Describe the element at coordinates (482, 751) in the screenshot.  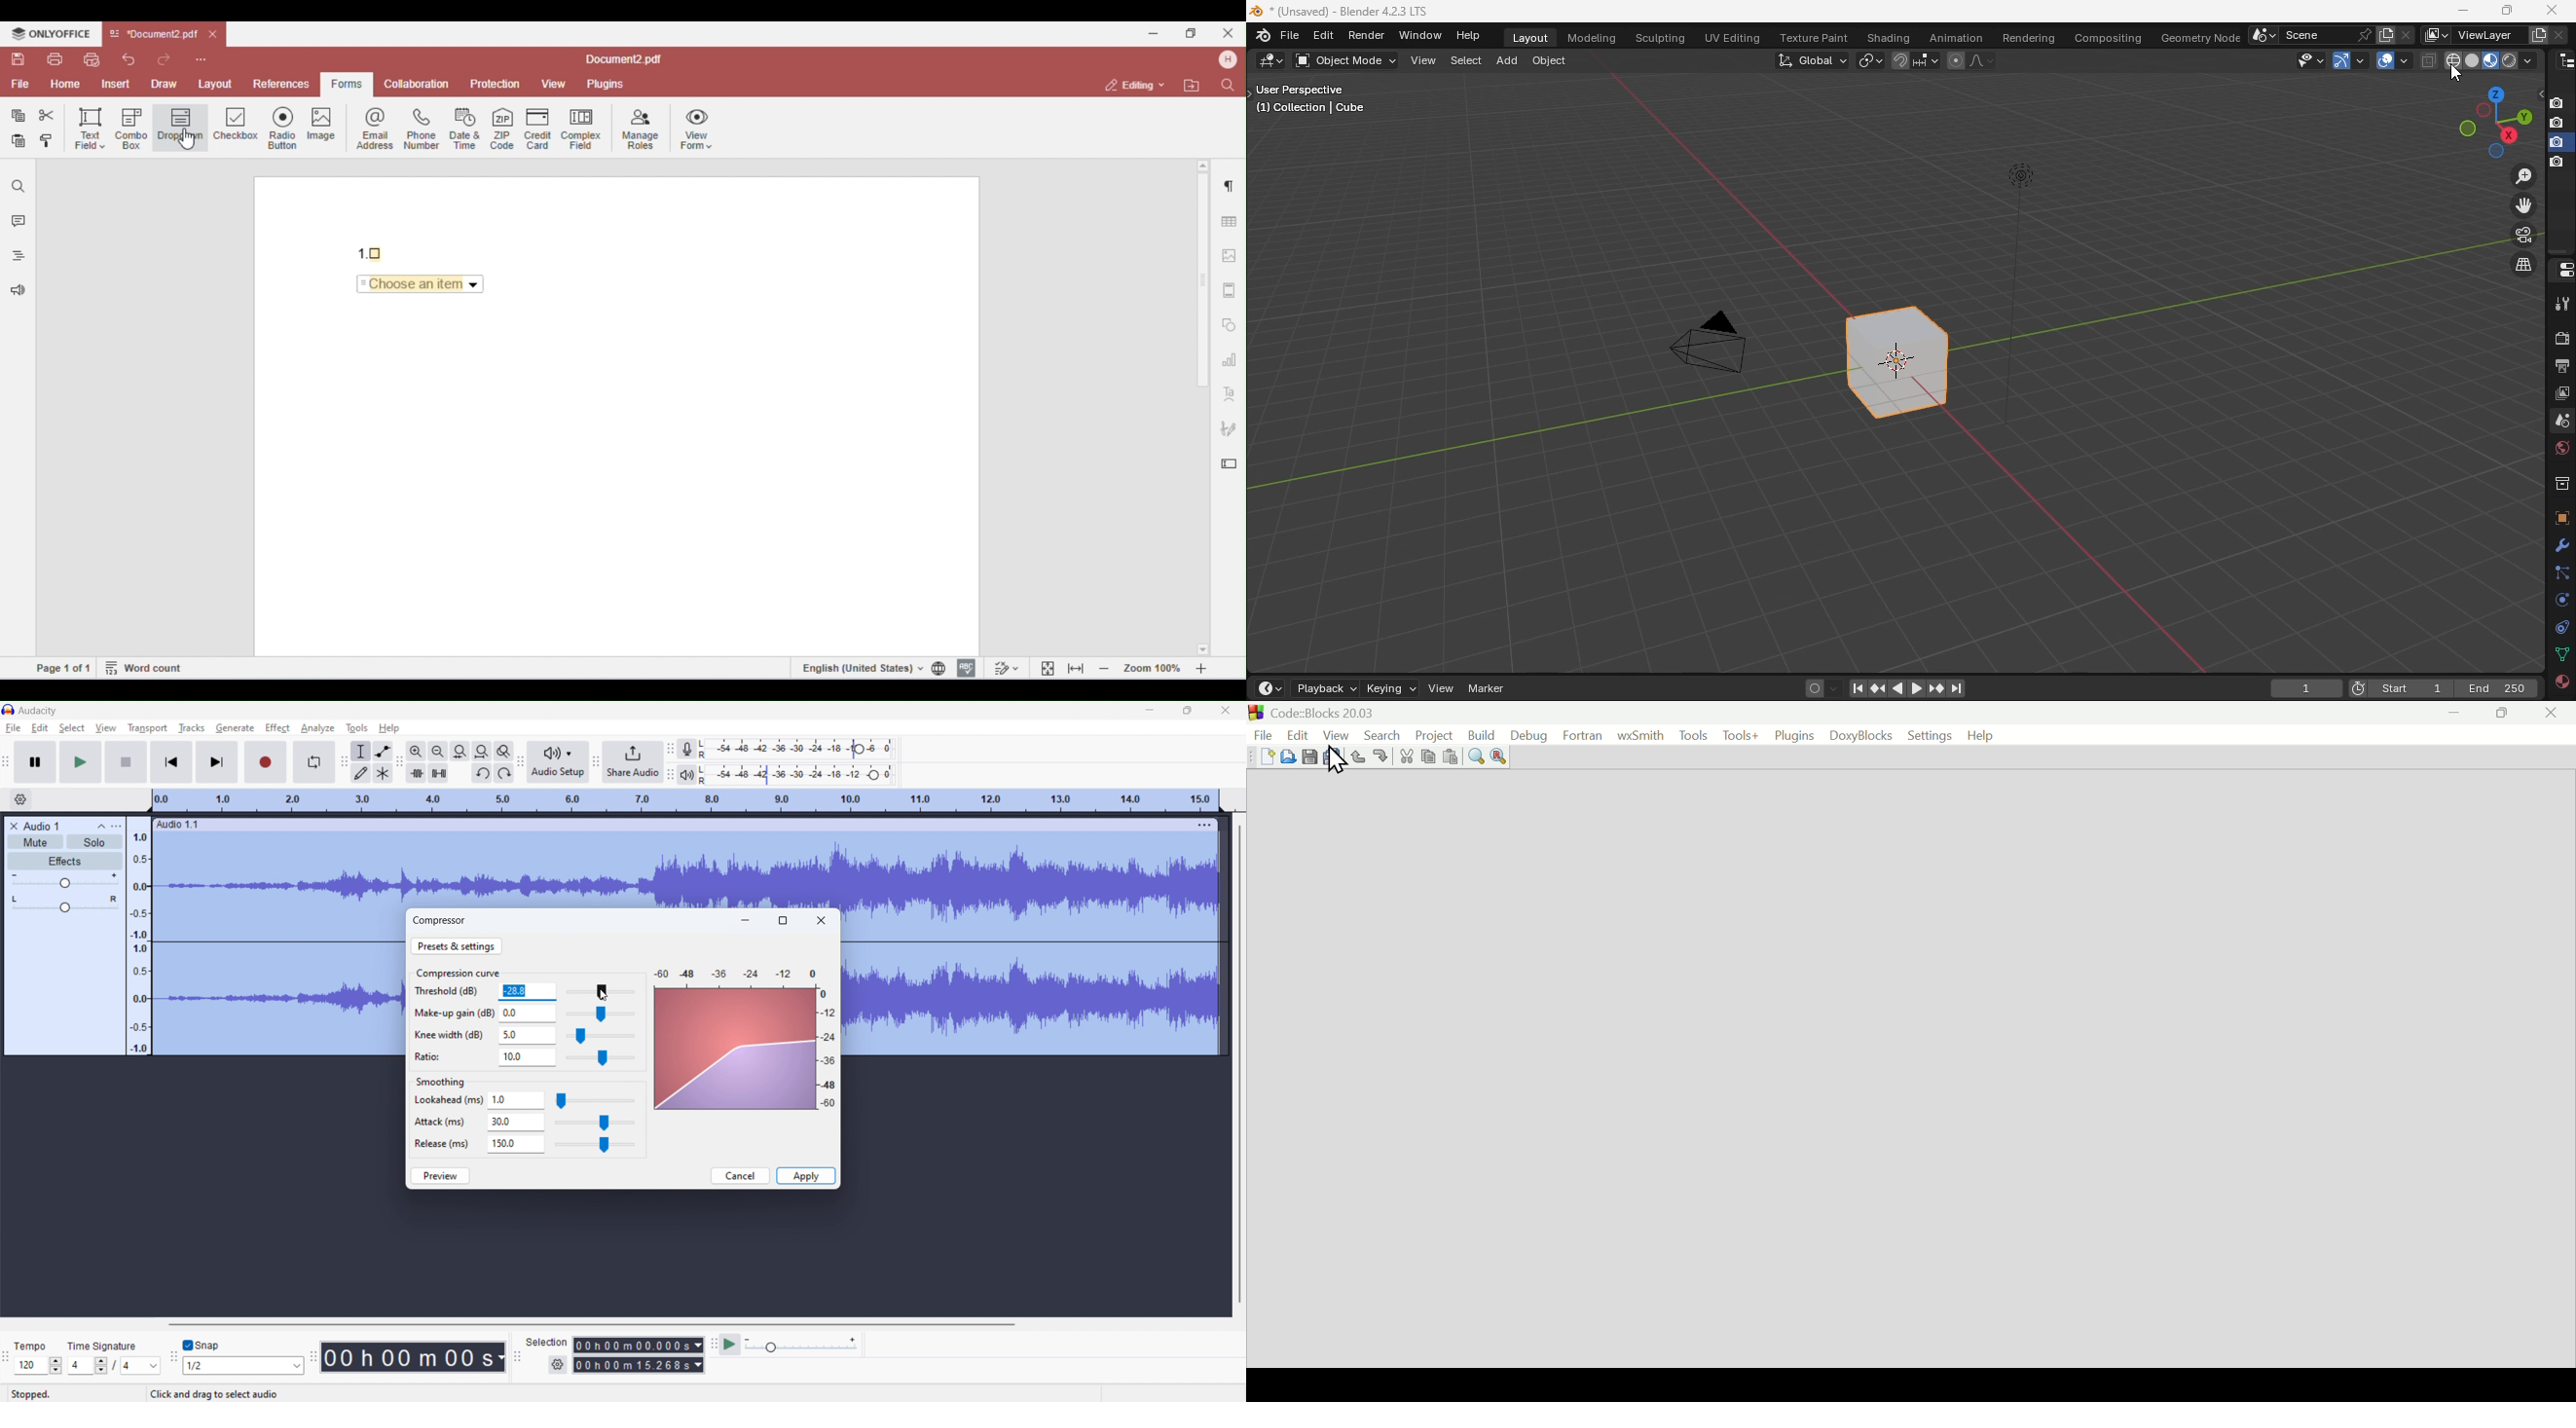
I see `fit project to width` at that location.